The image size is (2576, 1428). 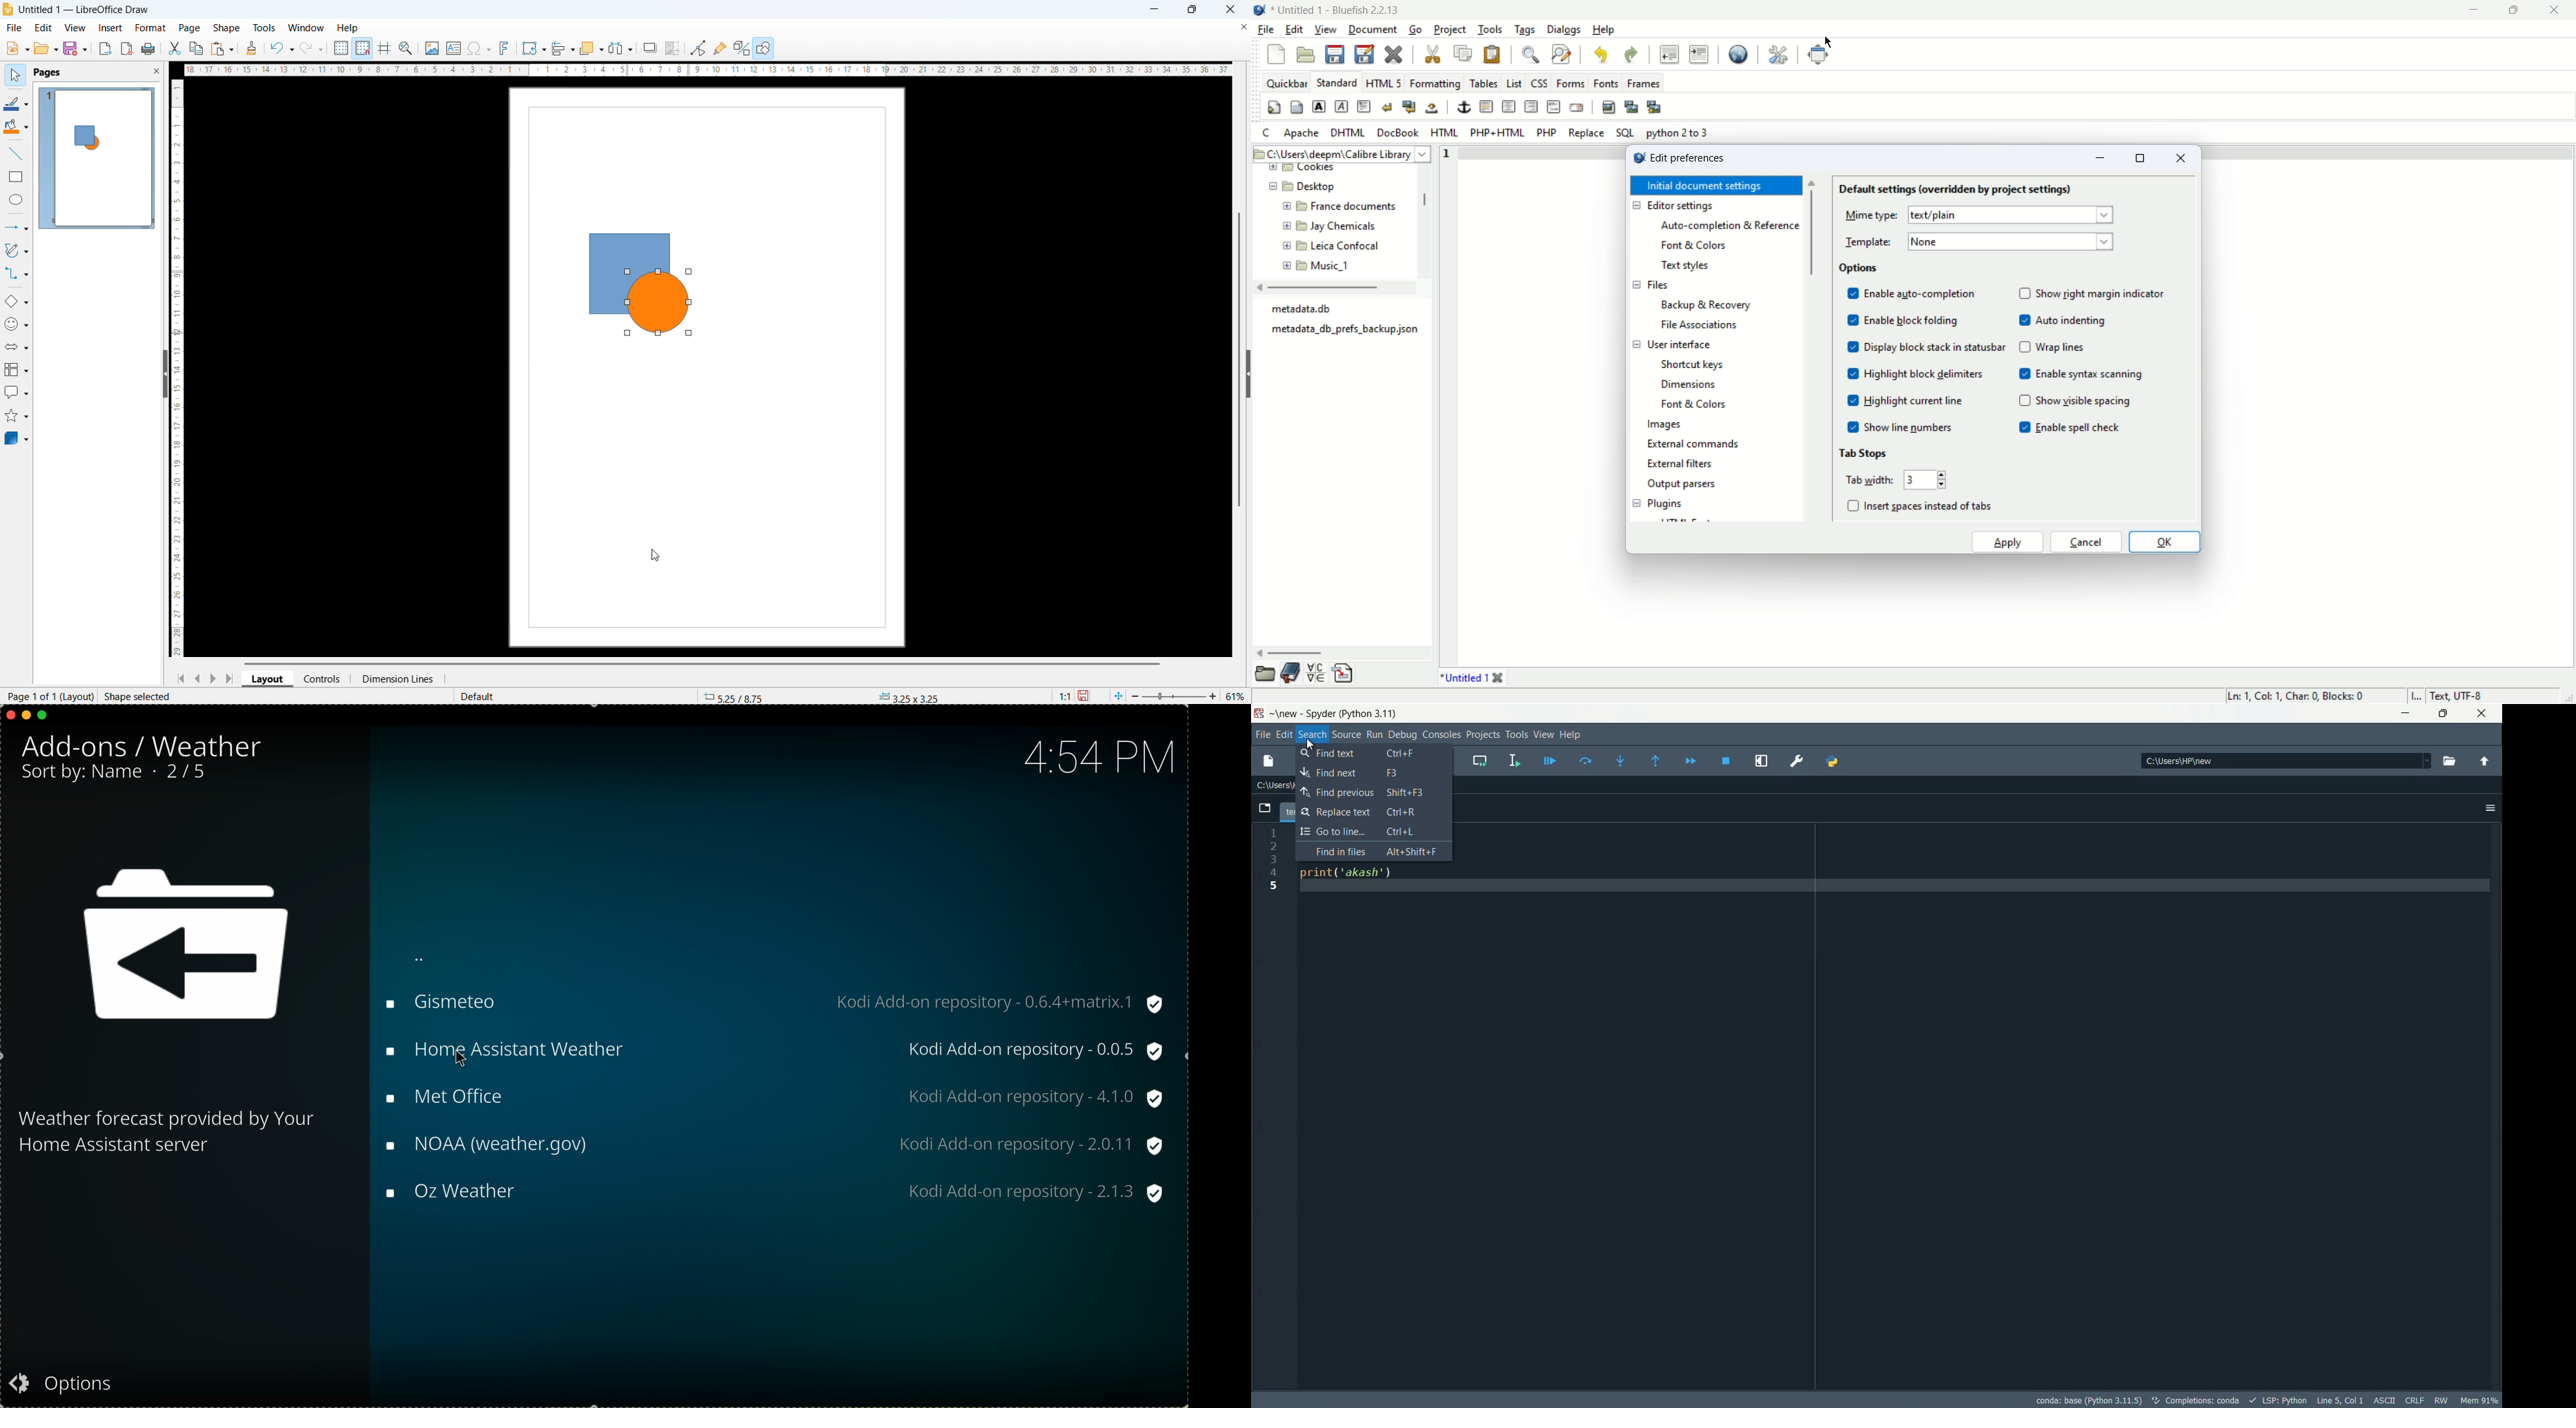 I want to click on Line 5, Col 1, so click(x=2339, y=1400).